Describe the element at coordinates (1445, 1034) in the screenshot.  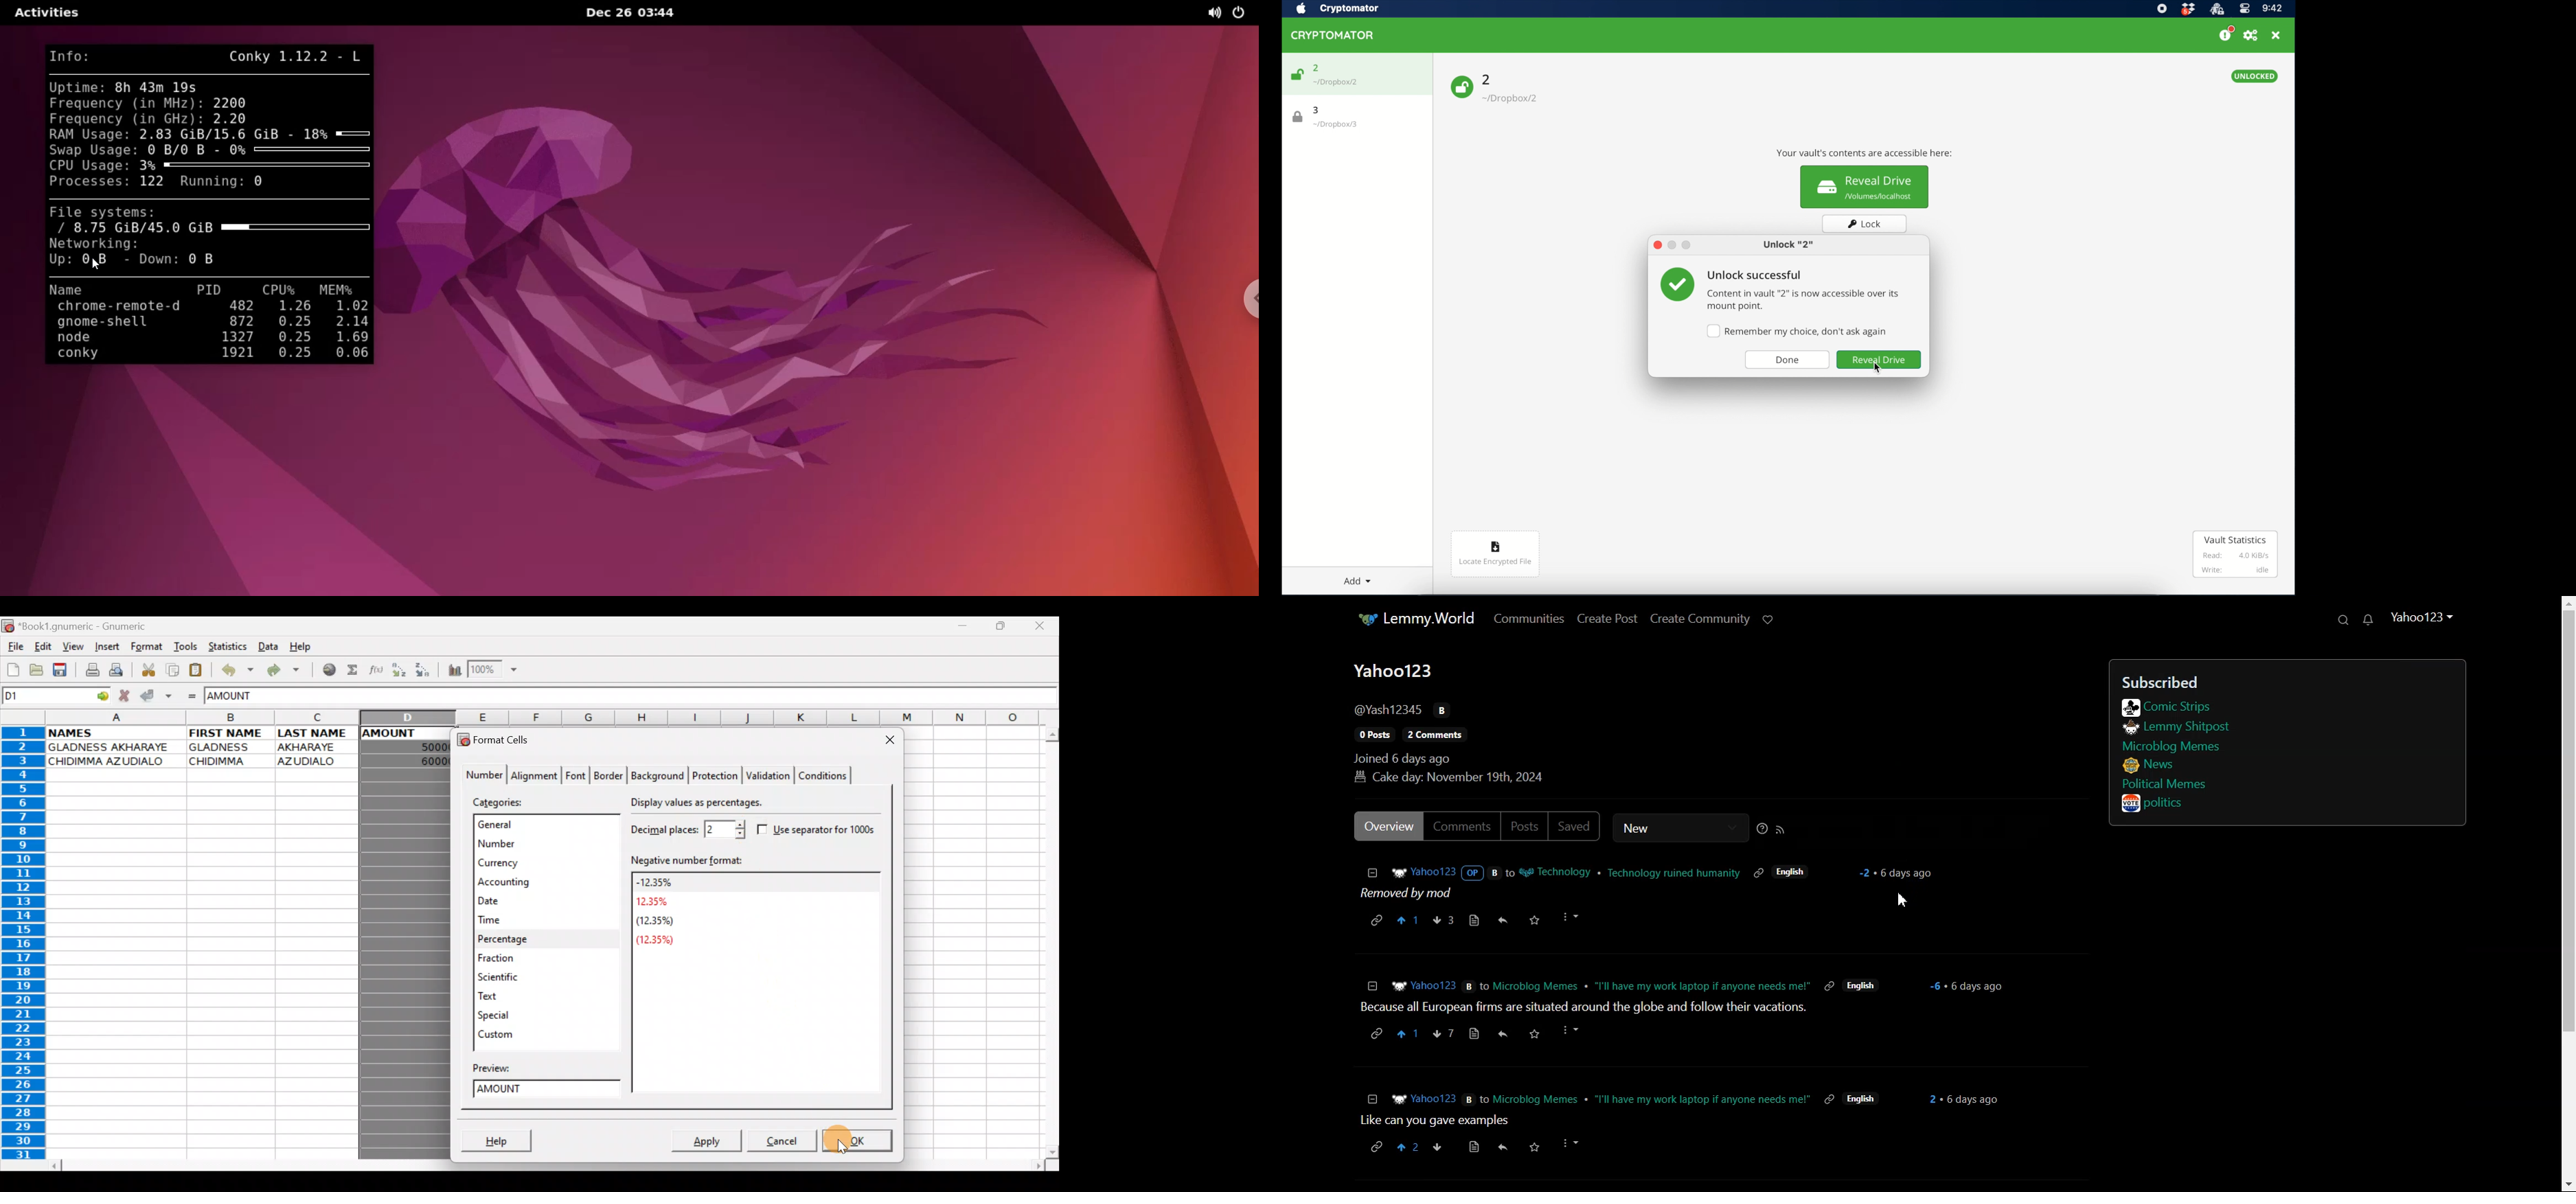
I see `y 7` at that location.